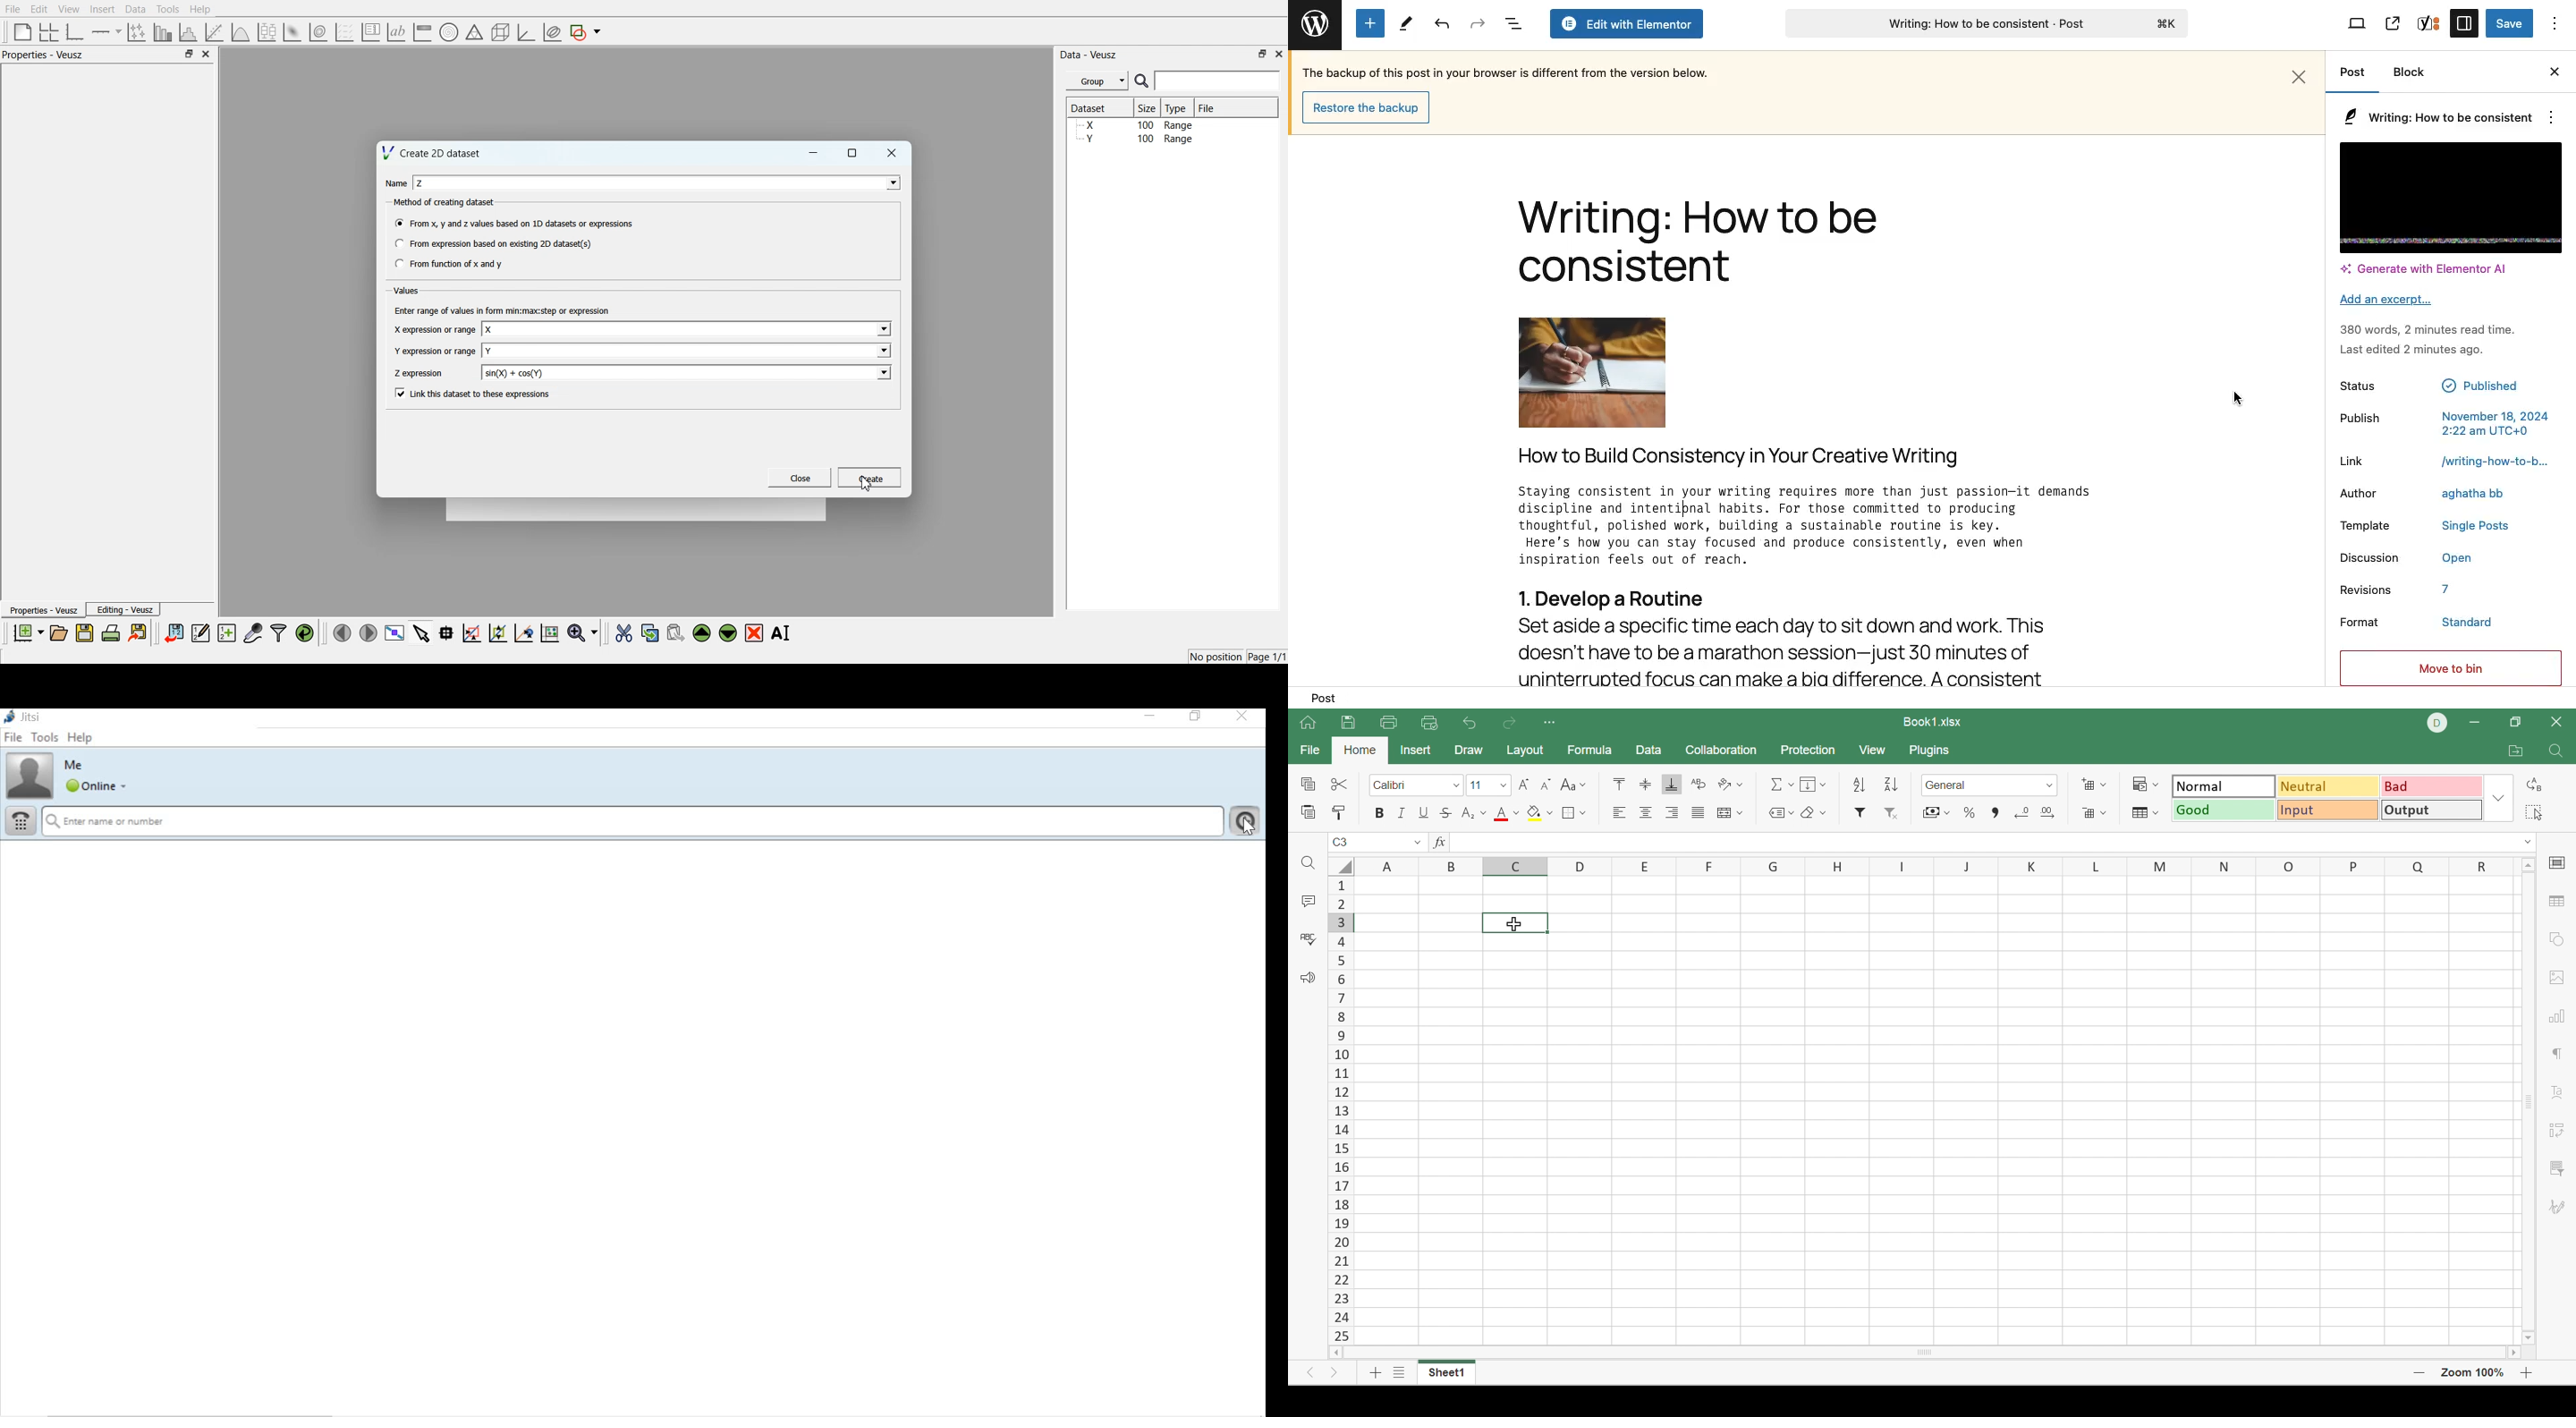  What do you see at coordinates (1994, 810) in the screenshot?
I see `Comma style` at bounding box center [1994, 810].